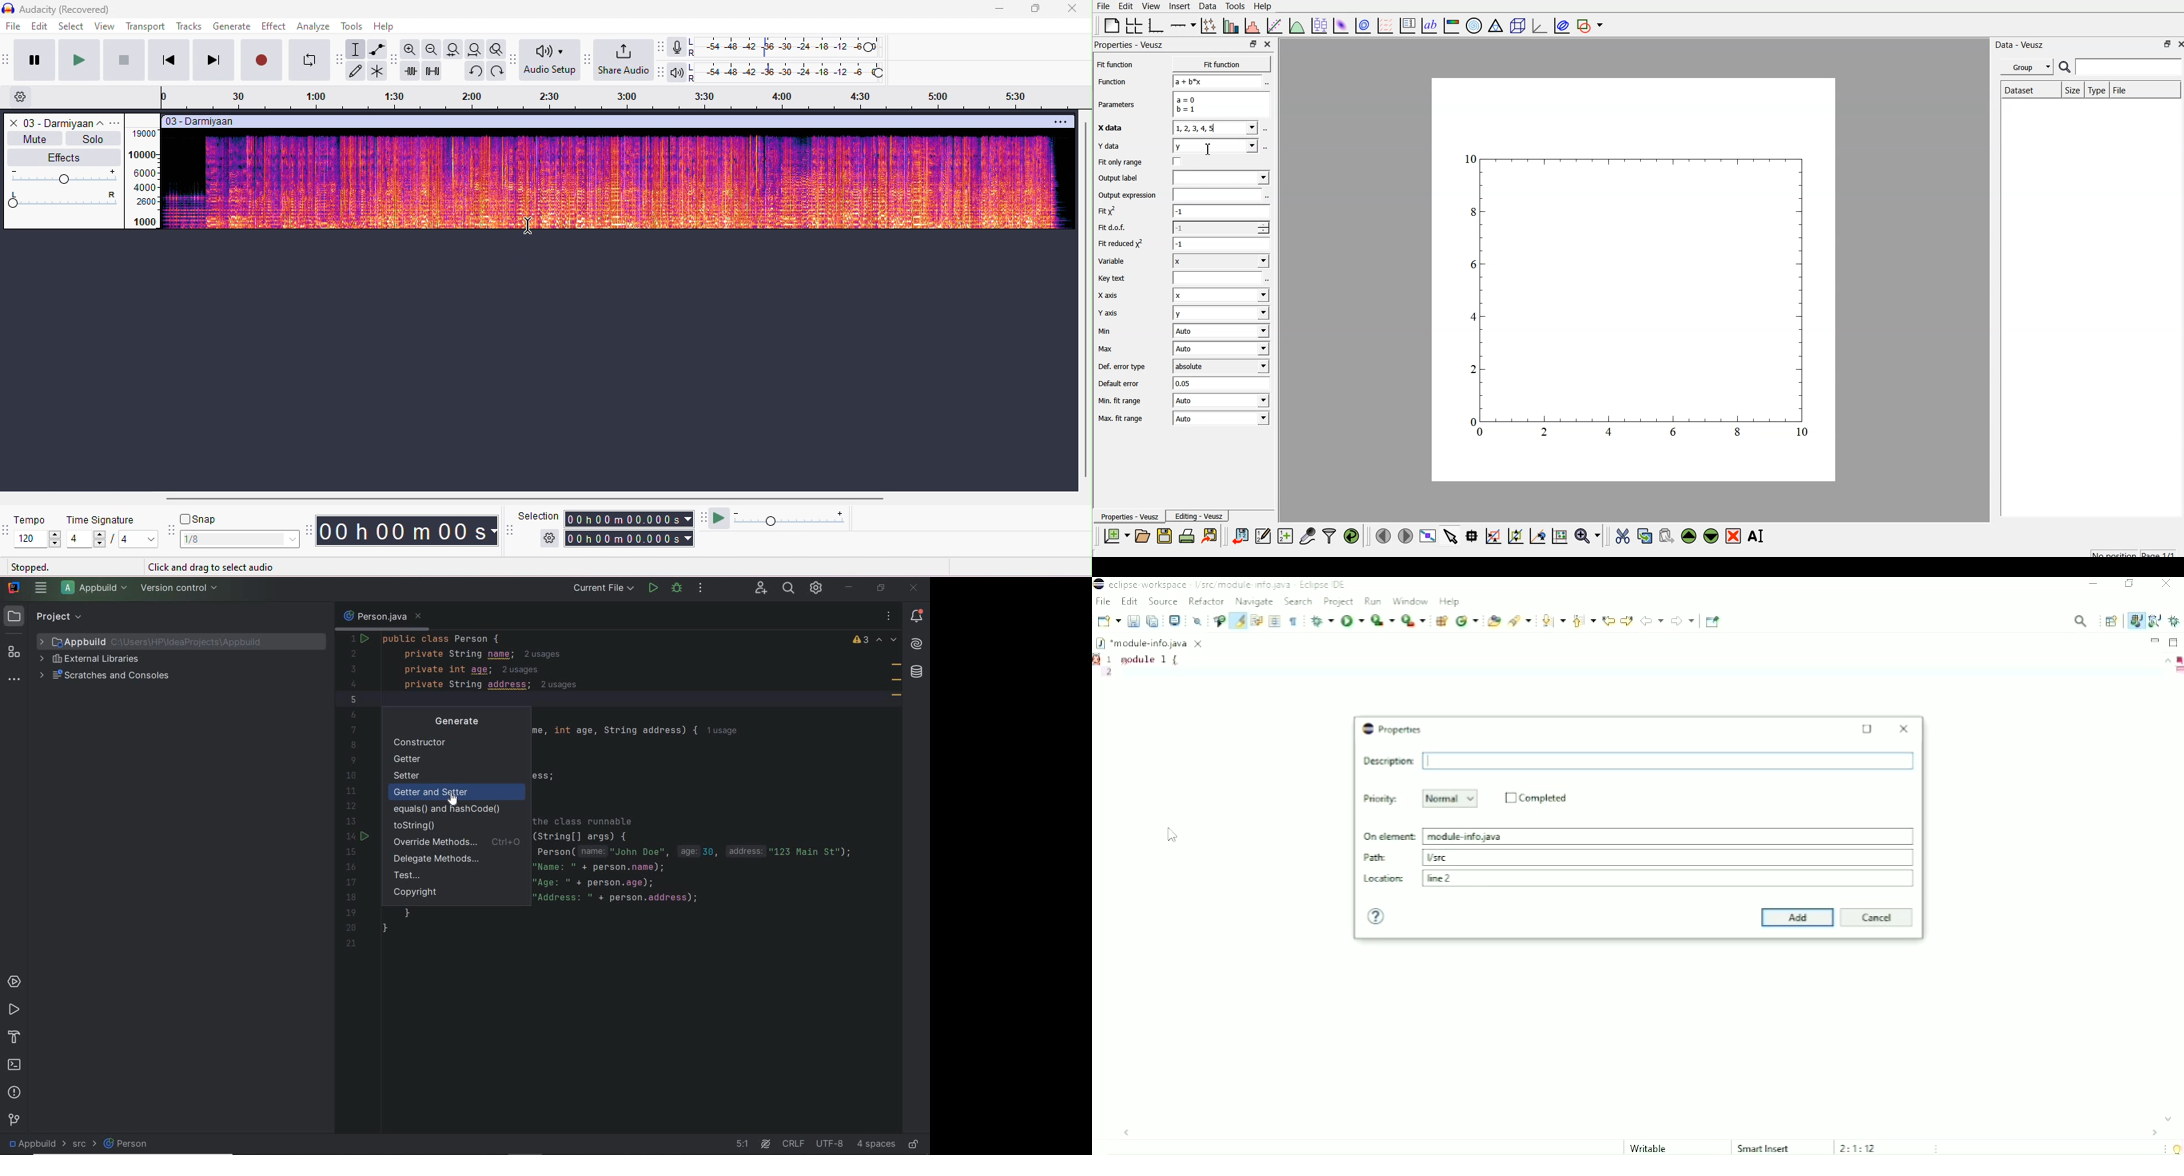 Image resolution: width=2184 pixels, height=1176 pixels. I want to click on time tool, so click(309, 529).